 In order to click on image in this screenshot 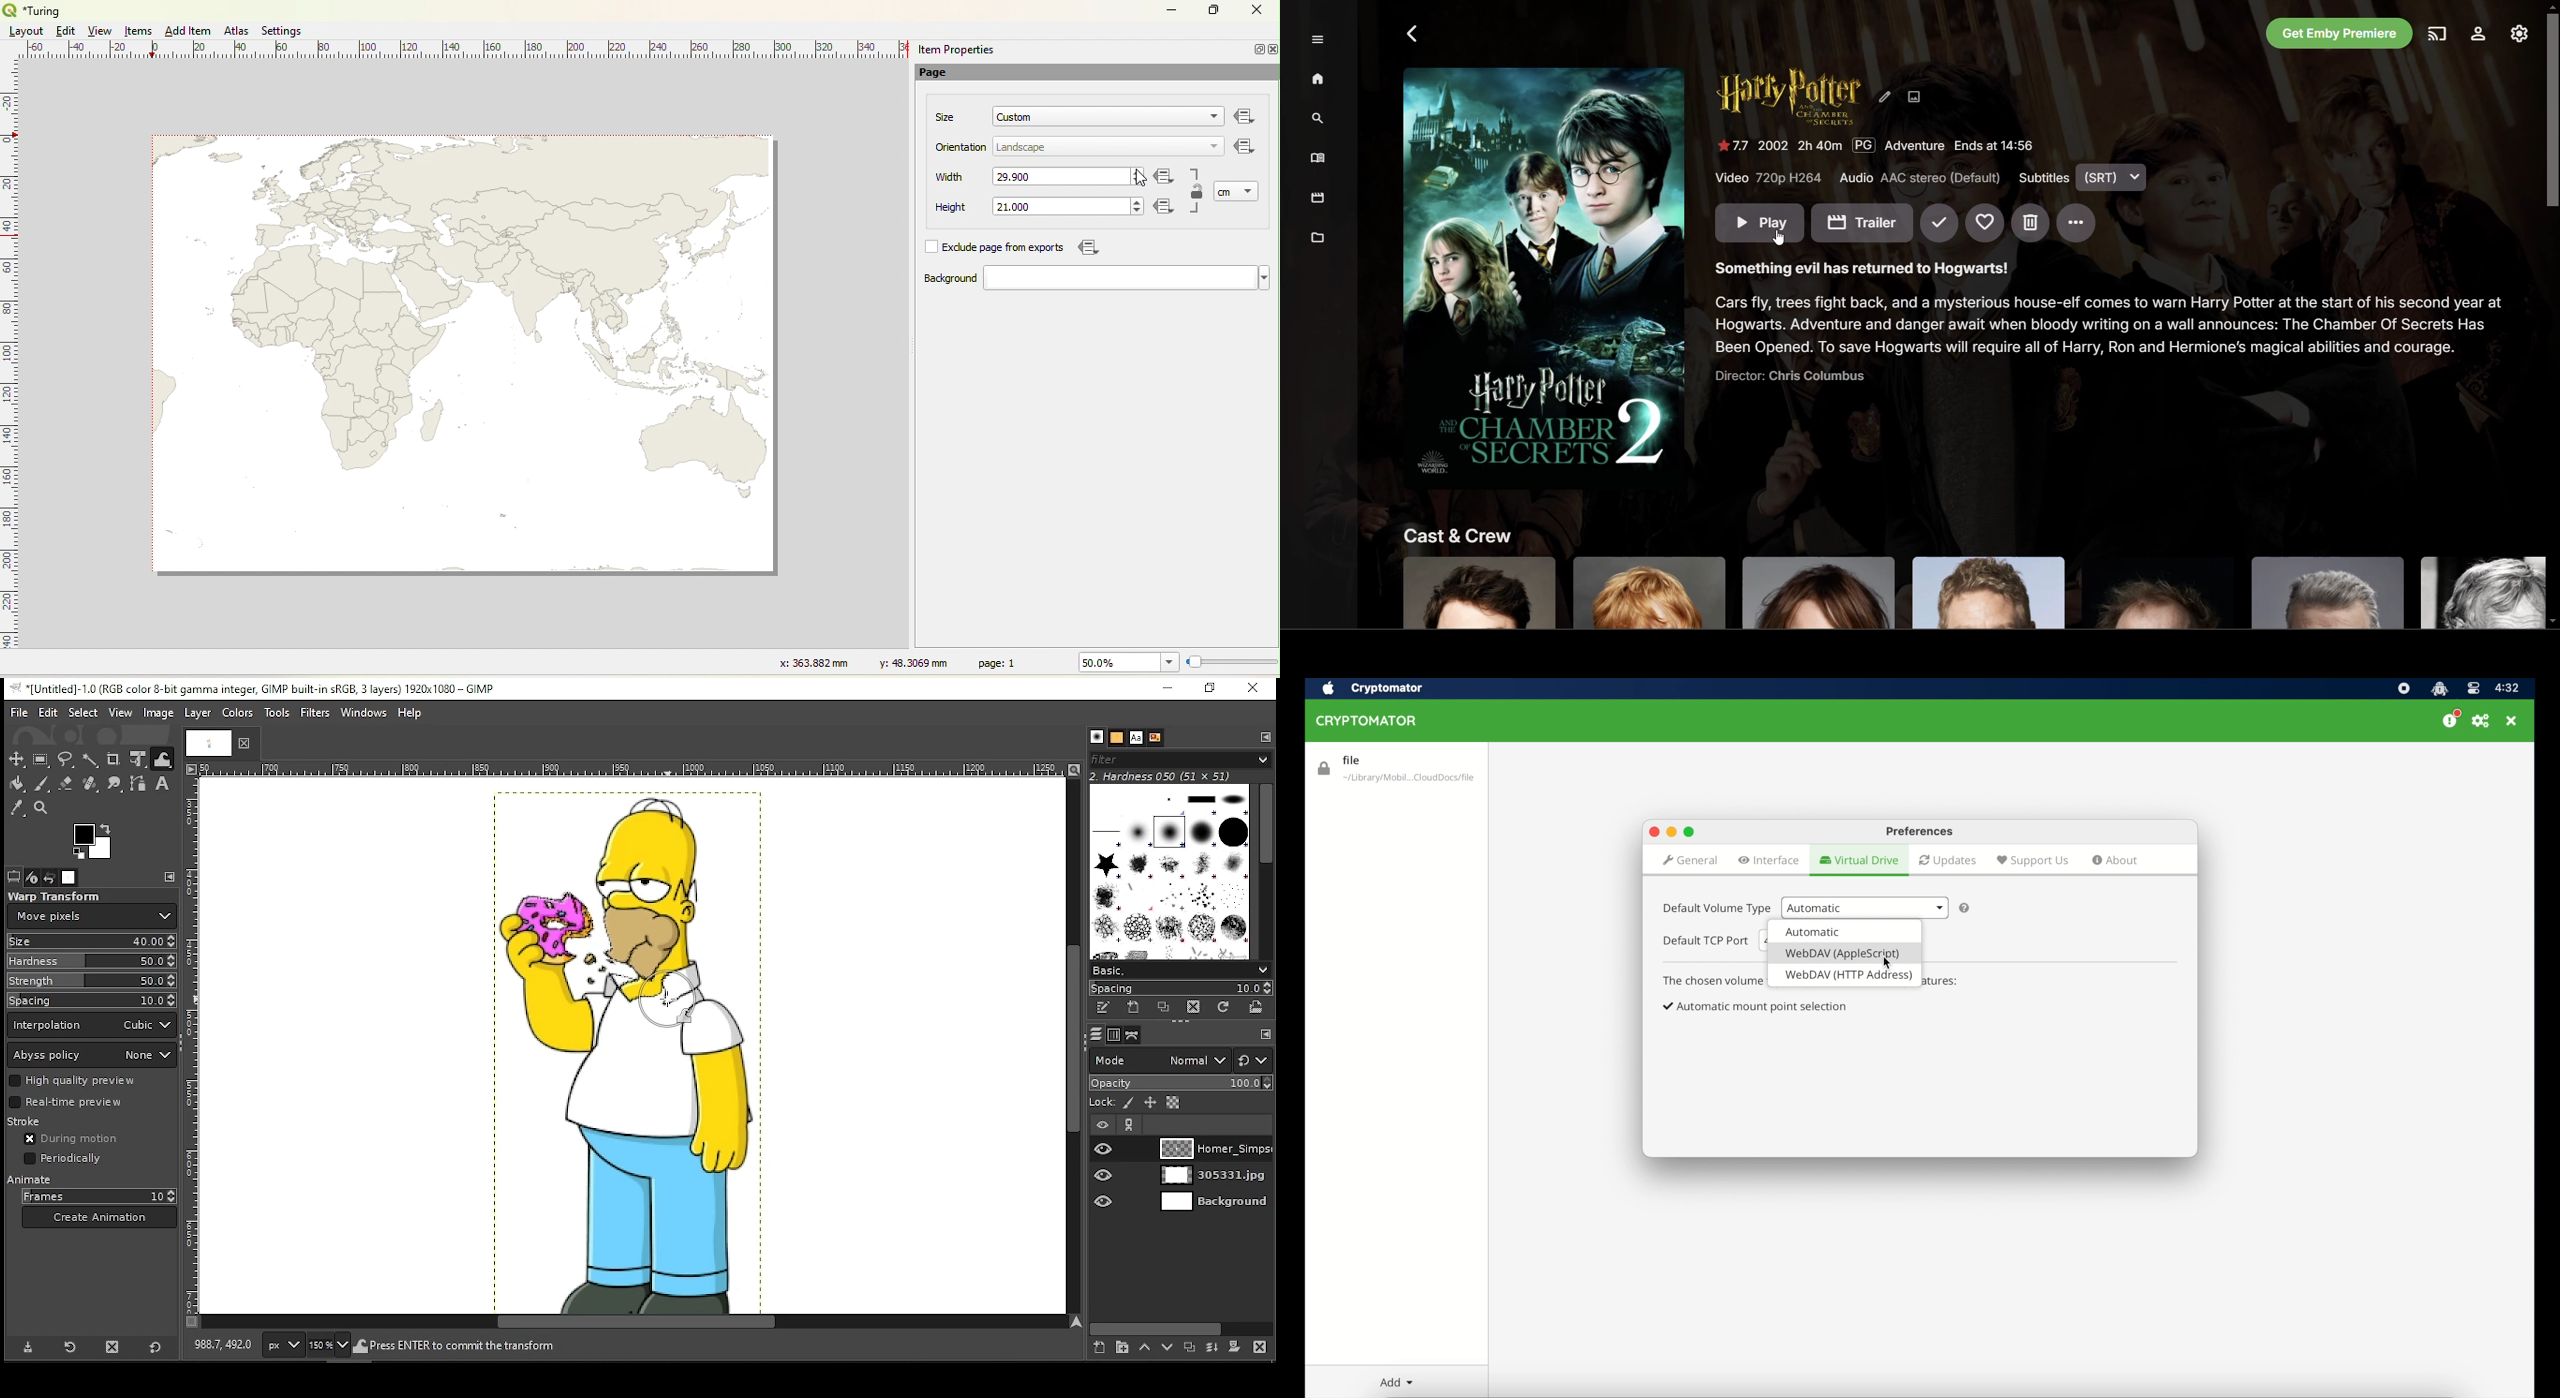, I will do `click(160, 713)`.